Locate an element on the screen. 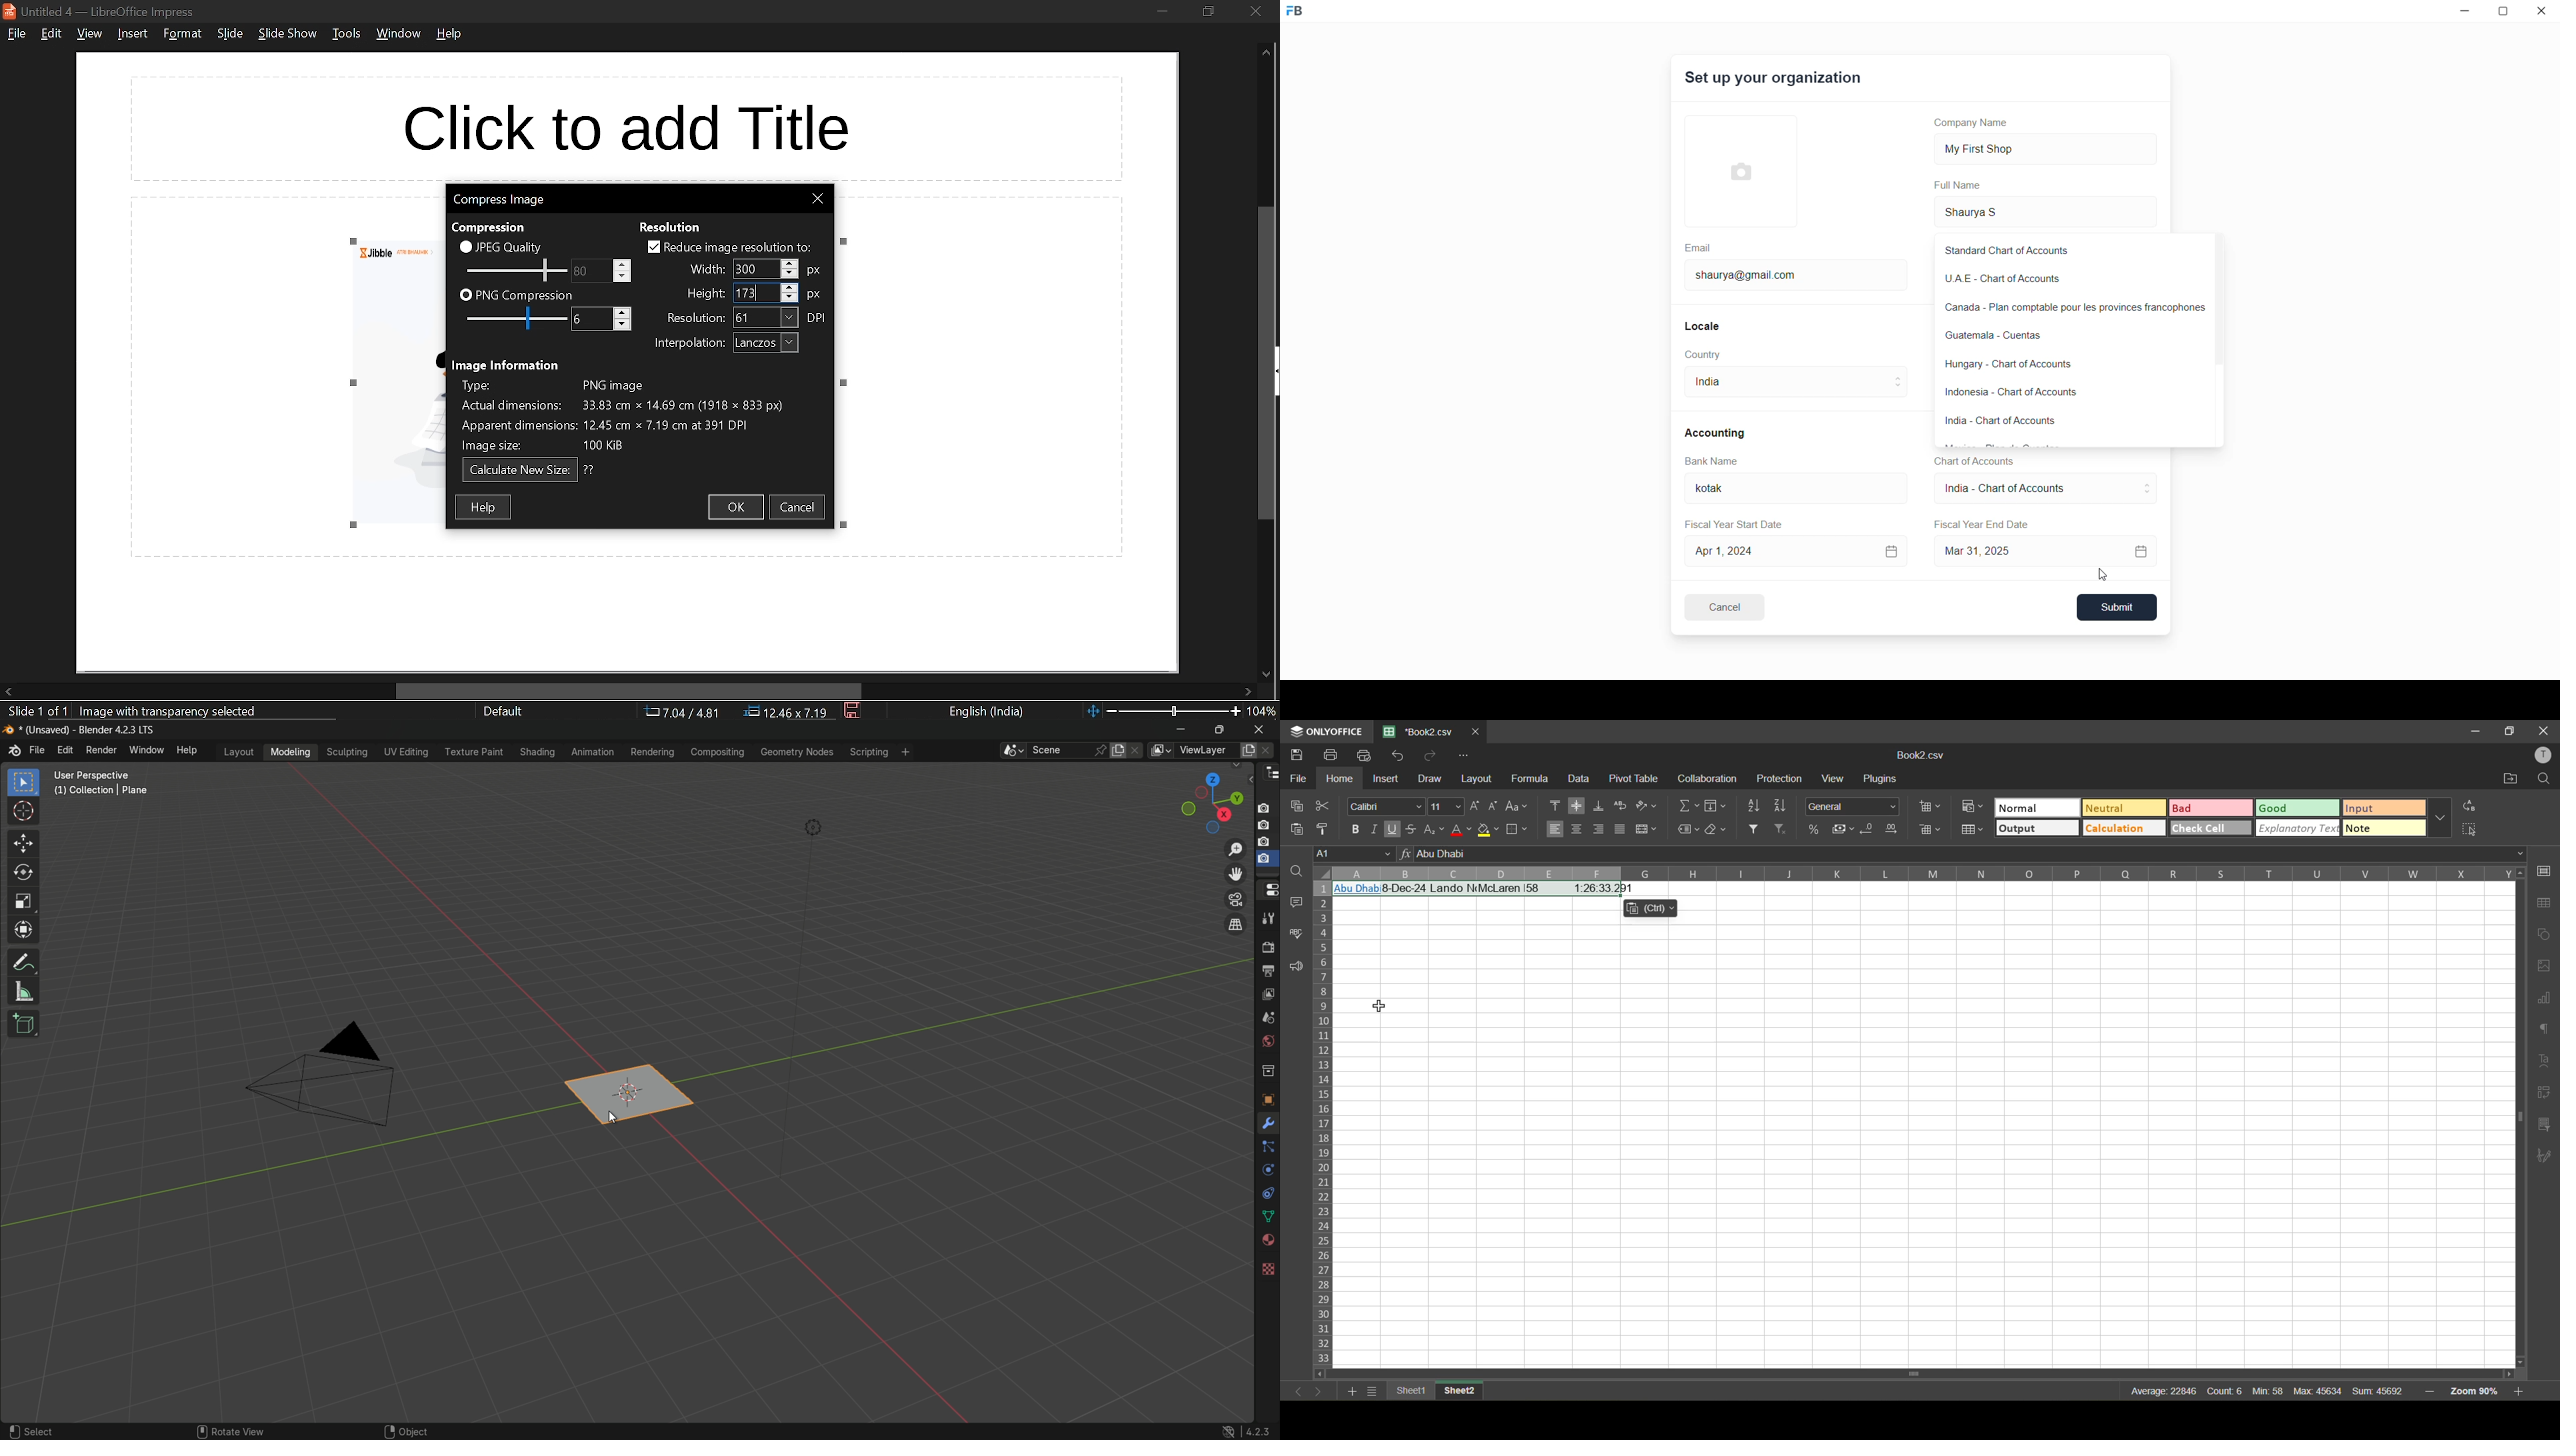 Image resolution: width=2576 pixels, height=1456 pixels. font style is located at coordinates (1384, 806).